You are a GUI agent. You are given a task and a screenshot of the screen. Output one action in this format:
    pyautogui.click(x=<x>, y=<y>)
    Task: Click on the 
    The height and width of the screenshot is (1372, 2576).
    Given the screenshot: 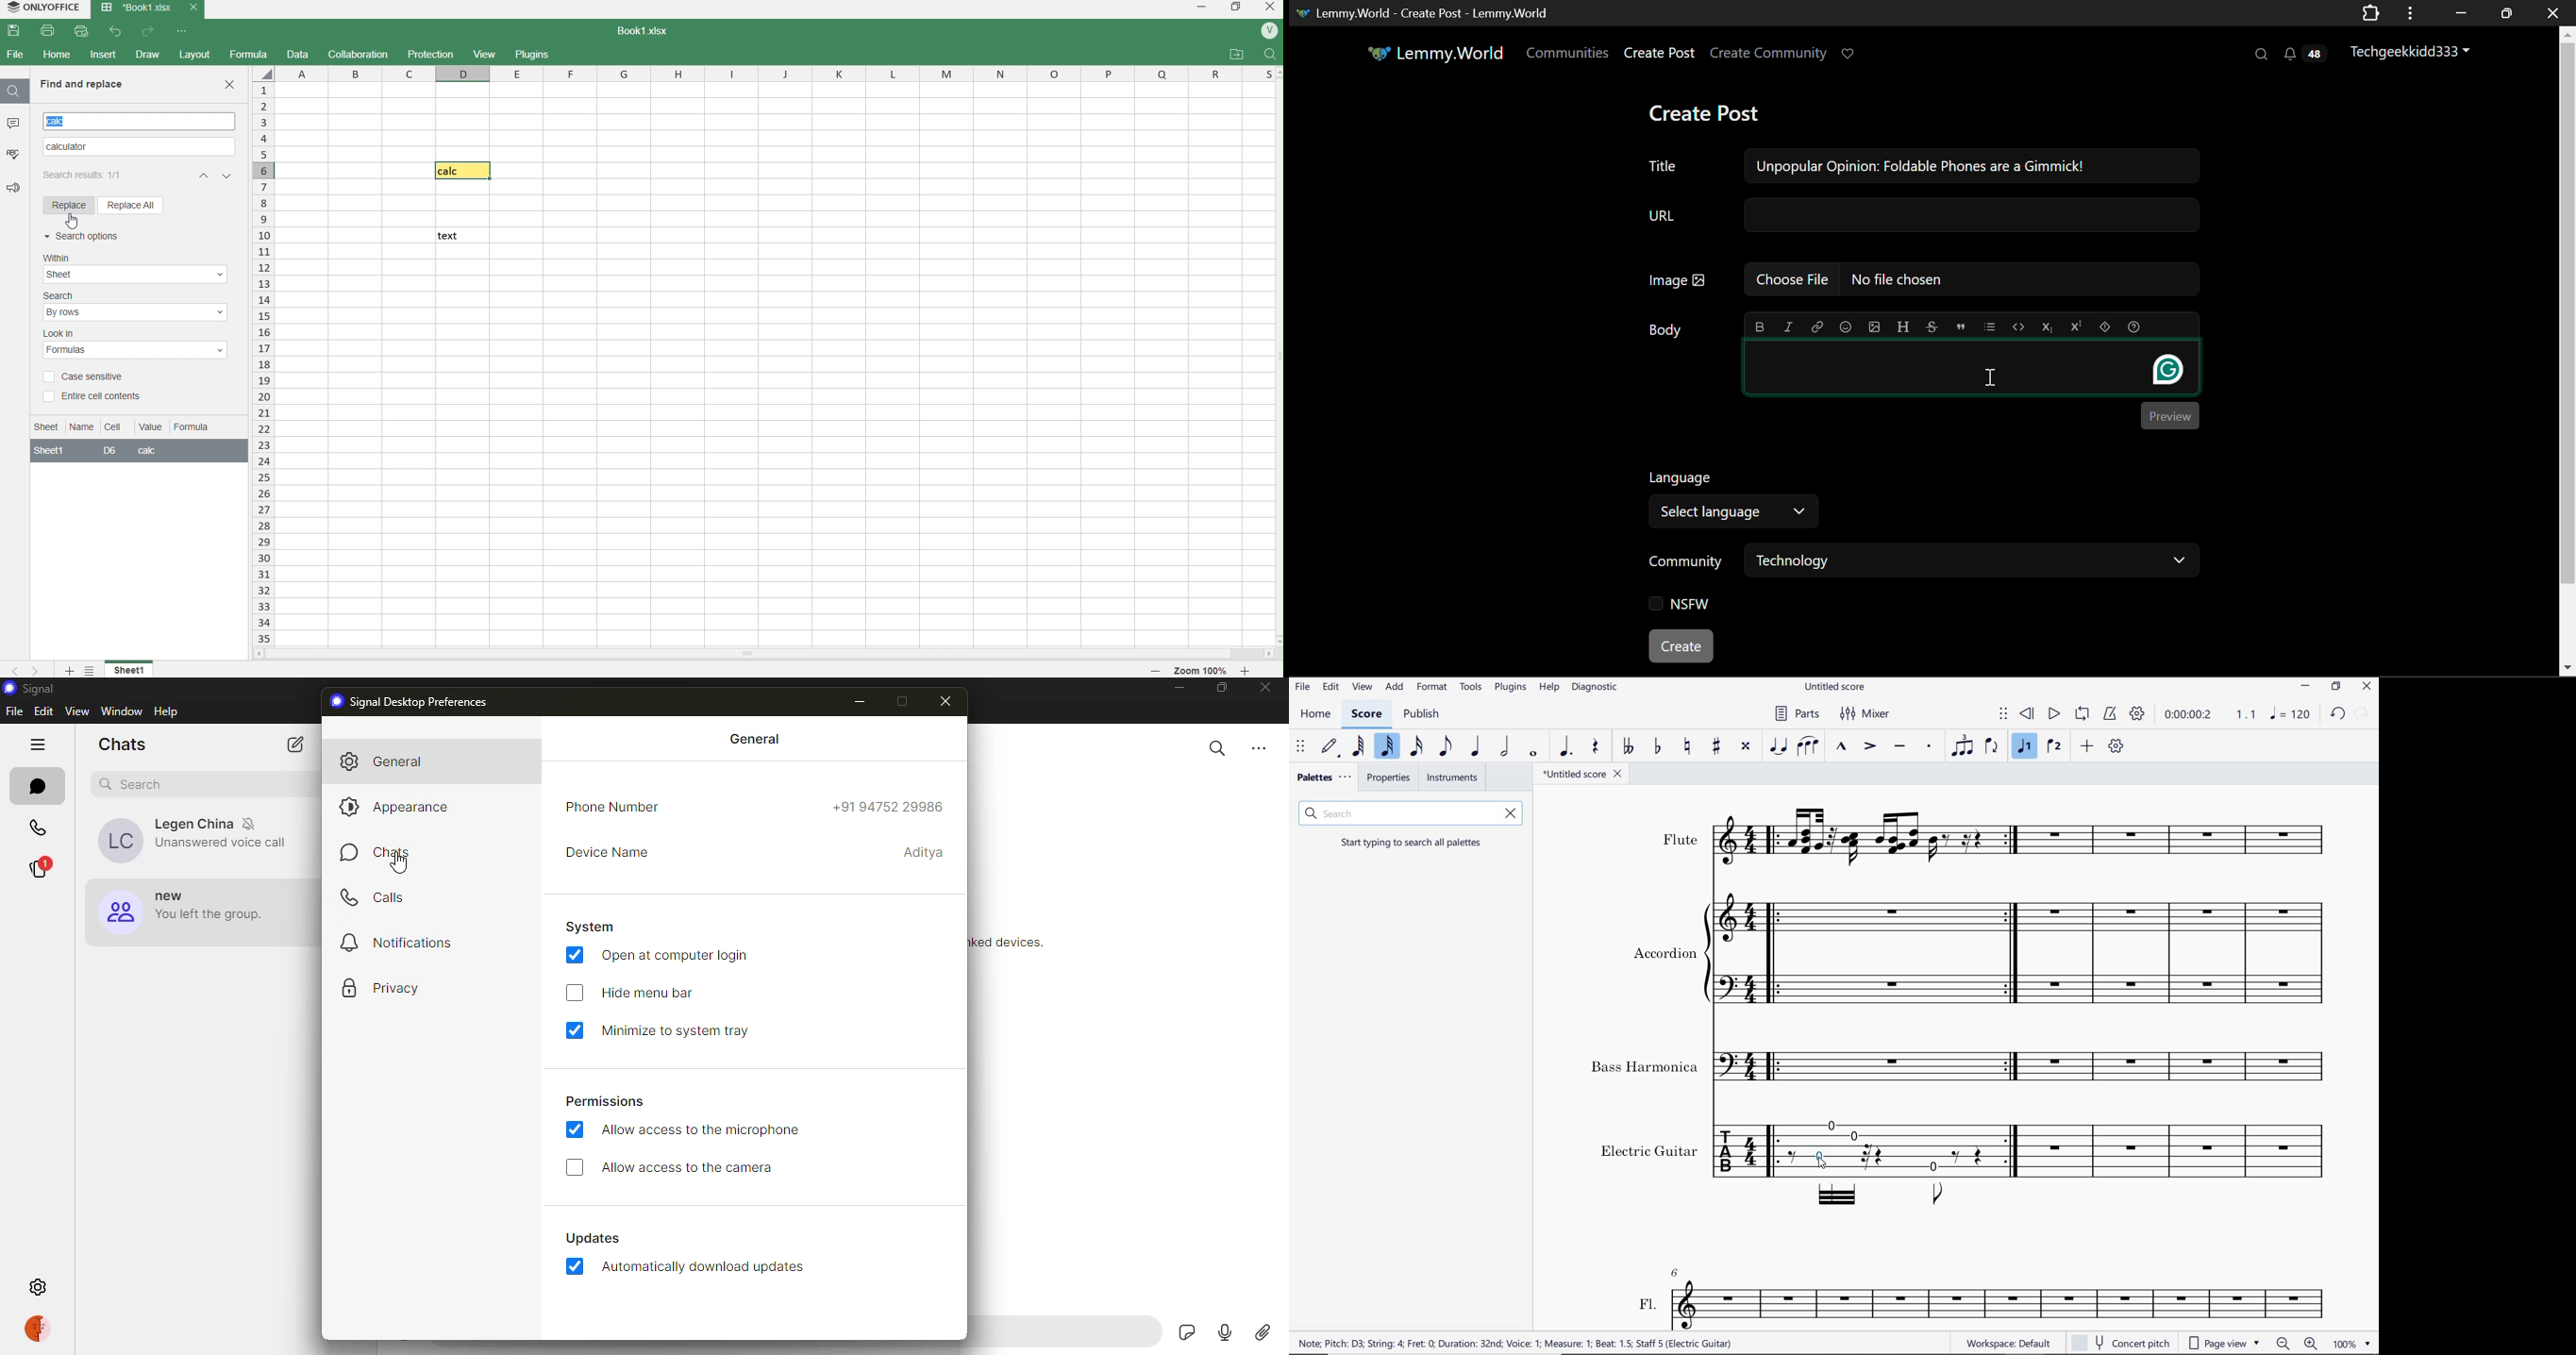 What is the action you would take?
    pyautogui.click(x=42, y=426)
    